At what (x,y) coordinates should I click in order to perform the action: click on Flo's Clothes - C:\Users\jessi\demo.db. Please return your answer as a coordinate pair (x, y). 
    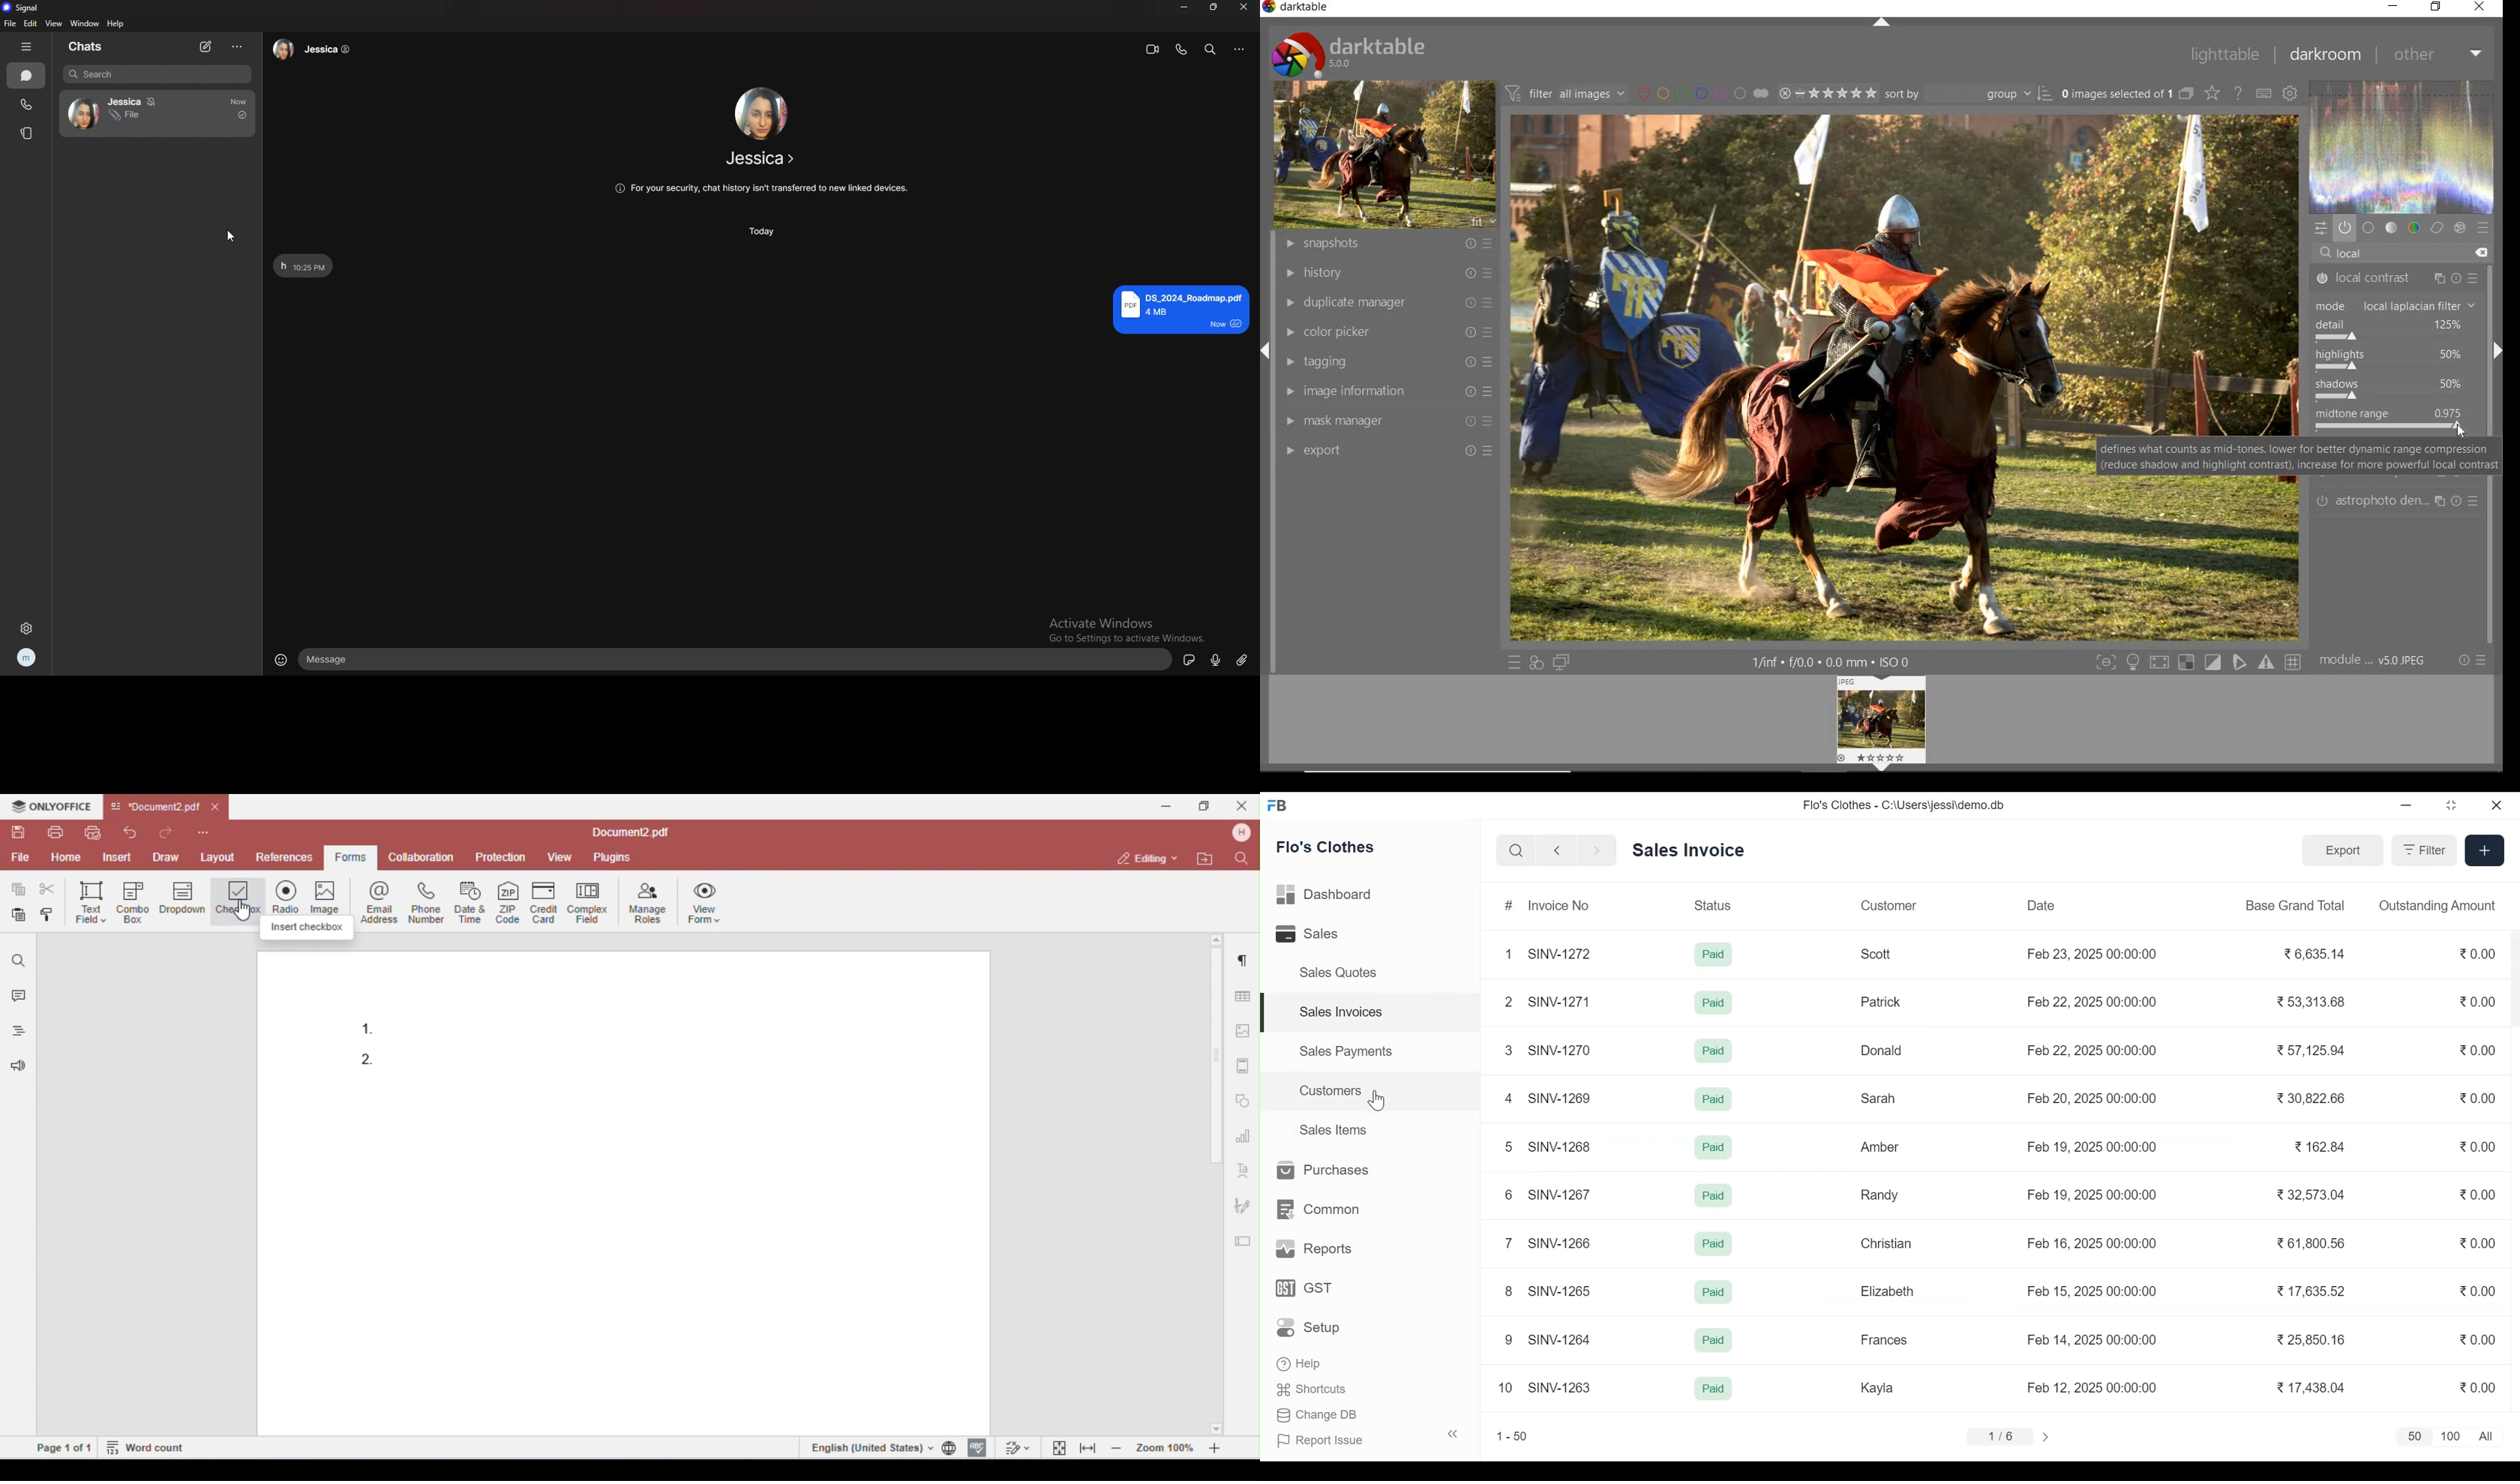
    Looking at the image, I should click on (1906, 806).